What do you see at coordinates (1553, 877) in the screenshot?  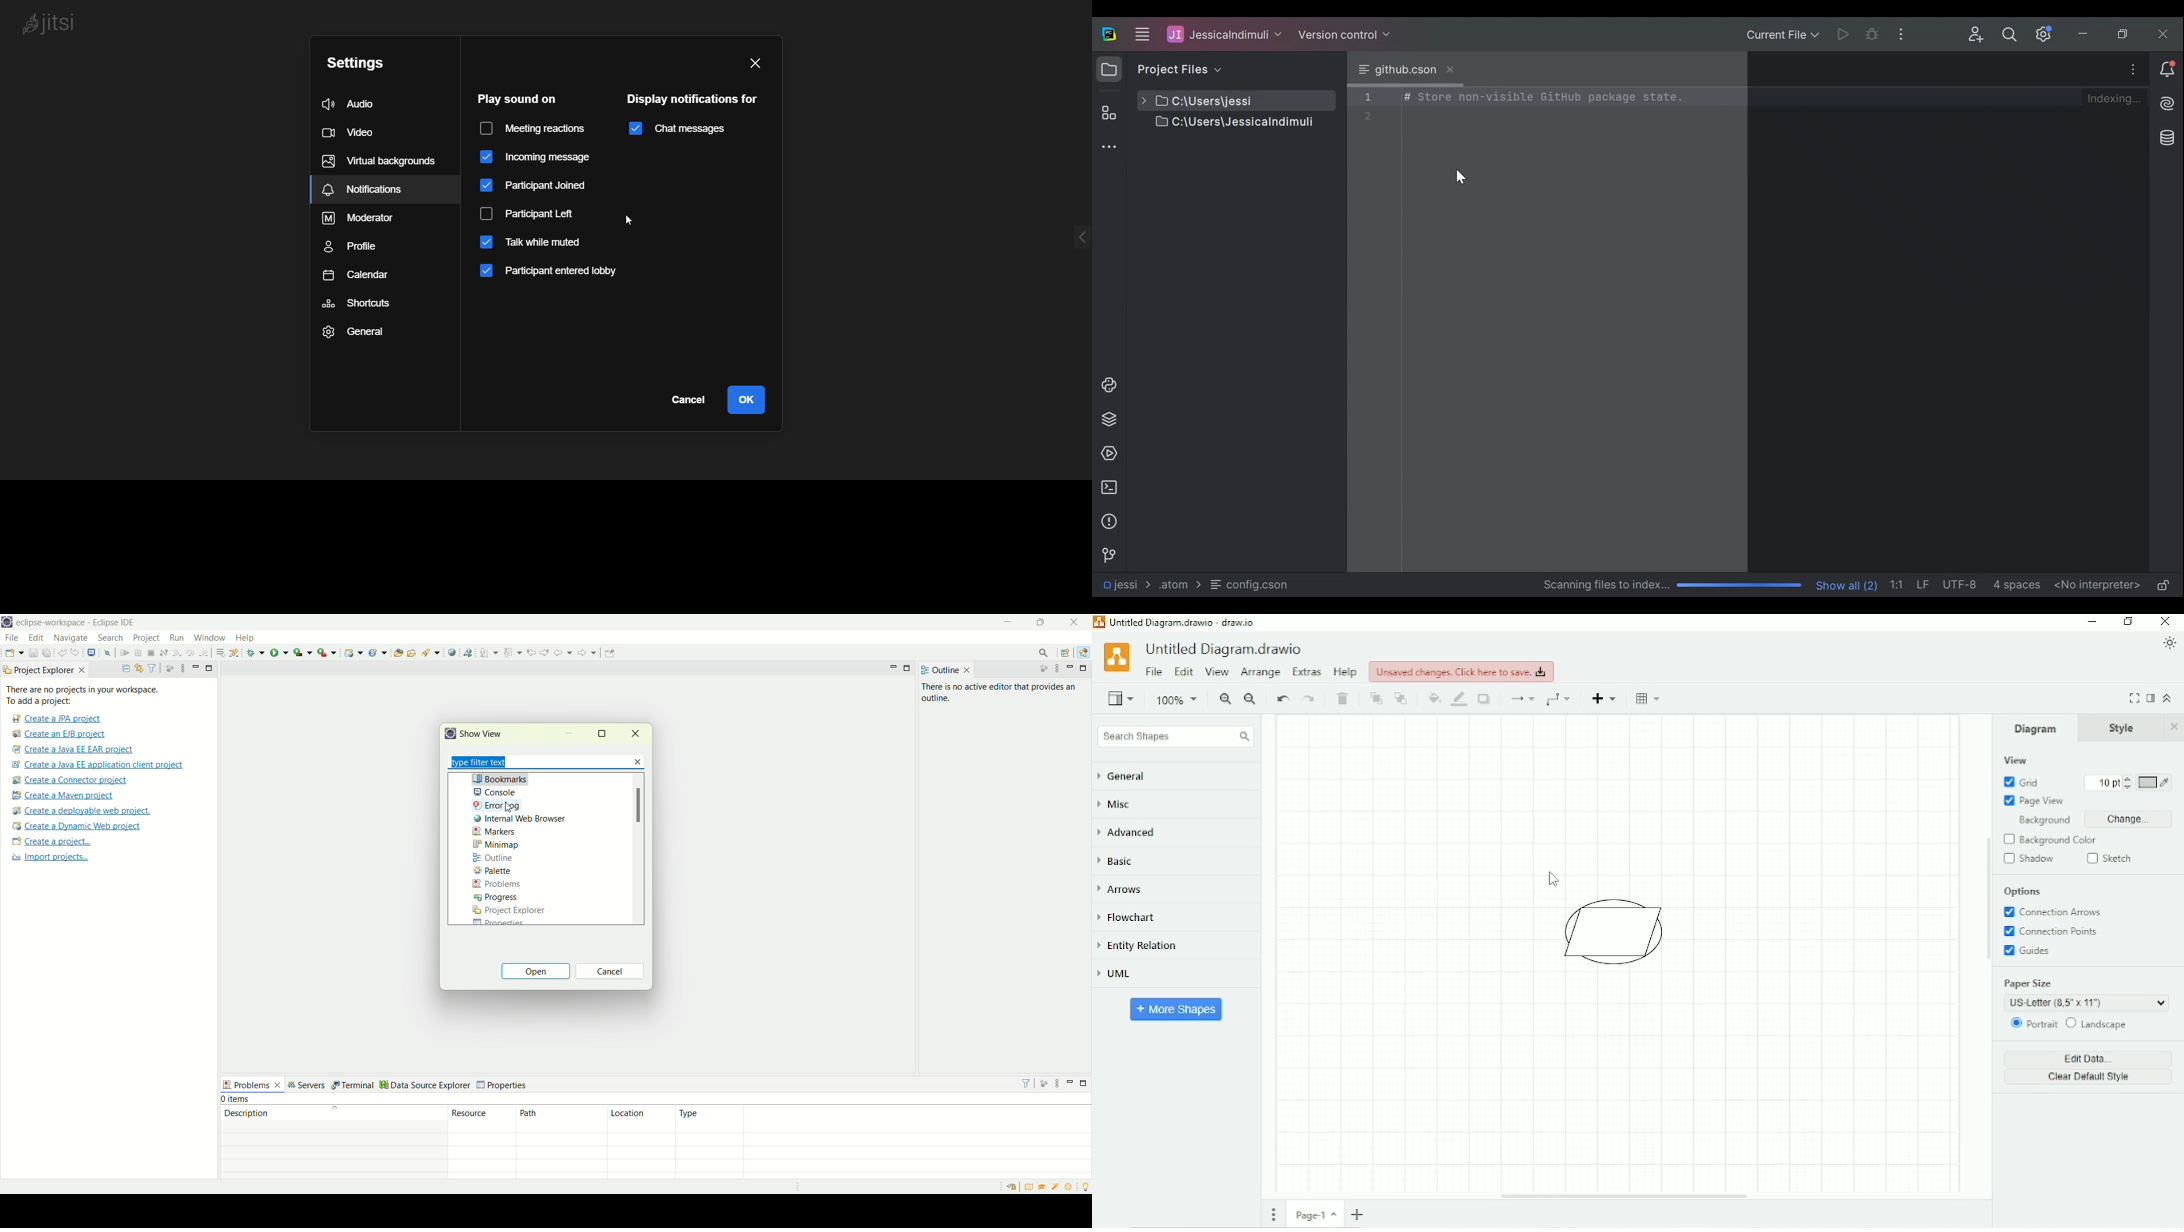 I see `Cursor` at bounding box center [1553, 877].